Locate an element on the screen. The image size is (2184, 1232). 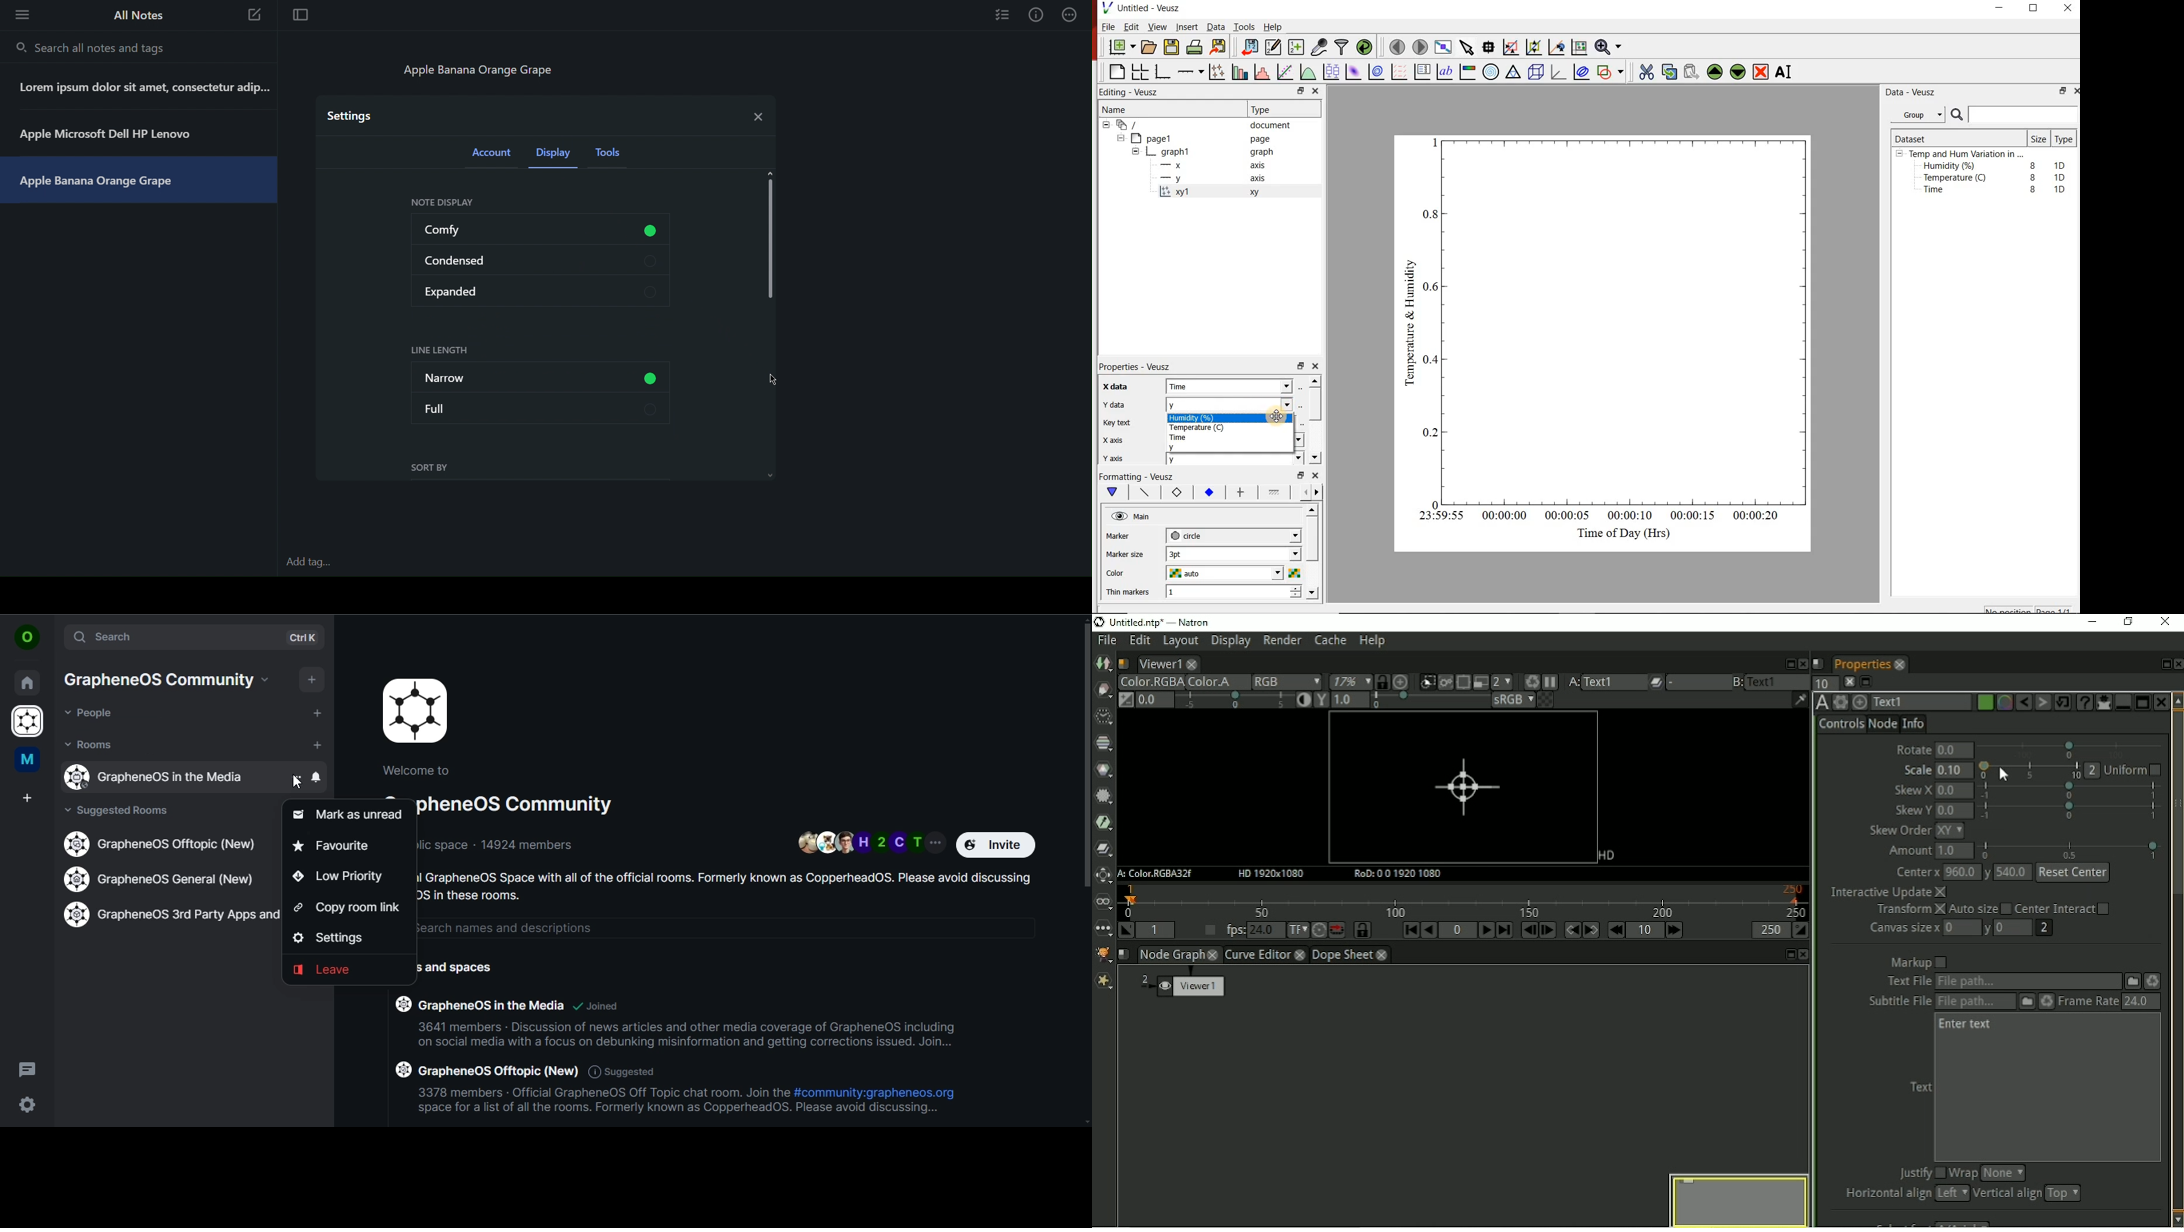
Marker is located at coordinates (1127, 537).